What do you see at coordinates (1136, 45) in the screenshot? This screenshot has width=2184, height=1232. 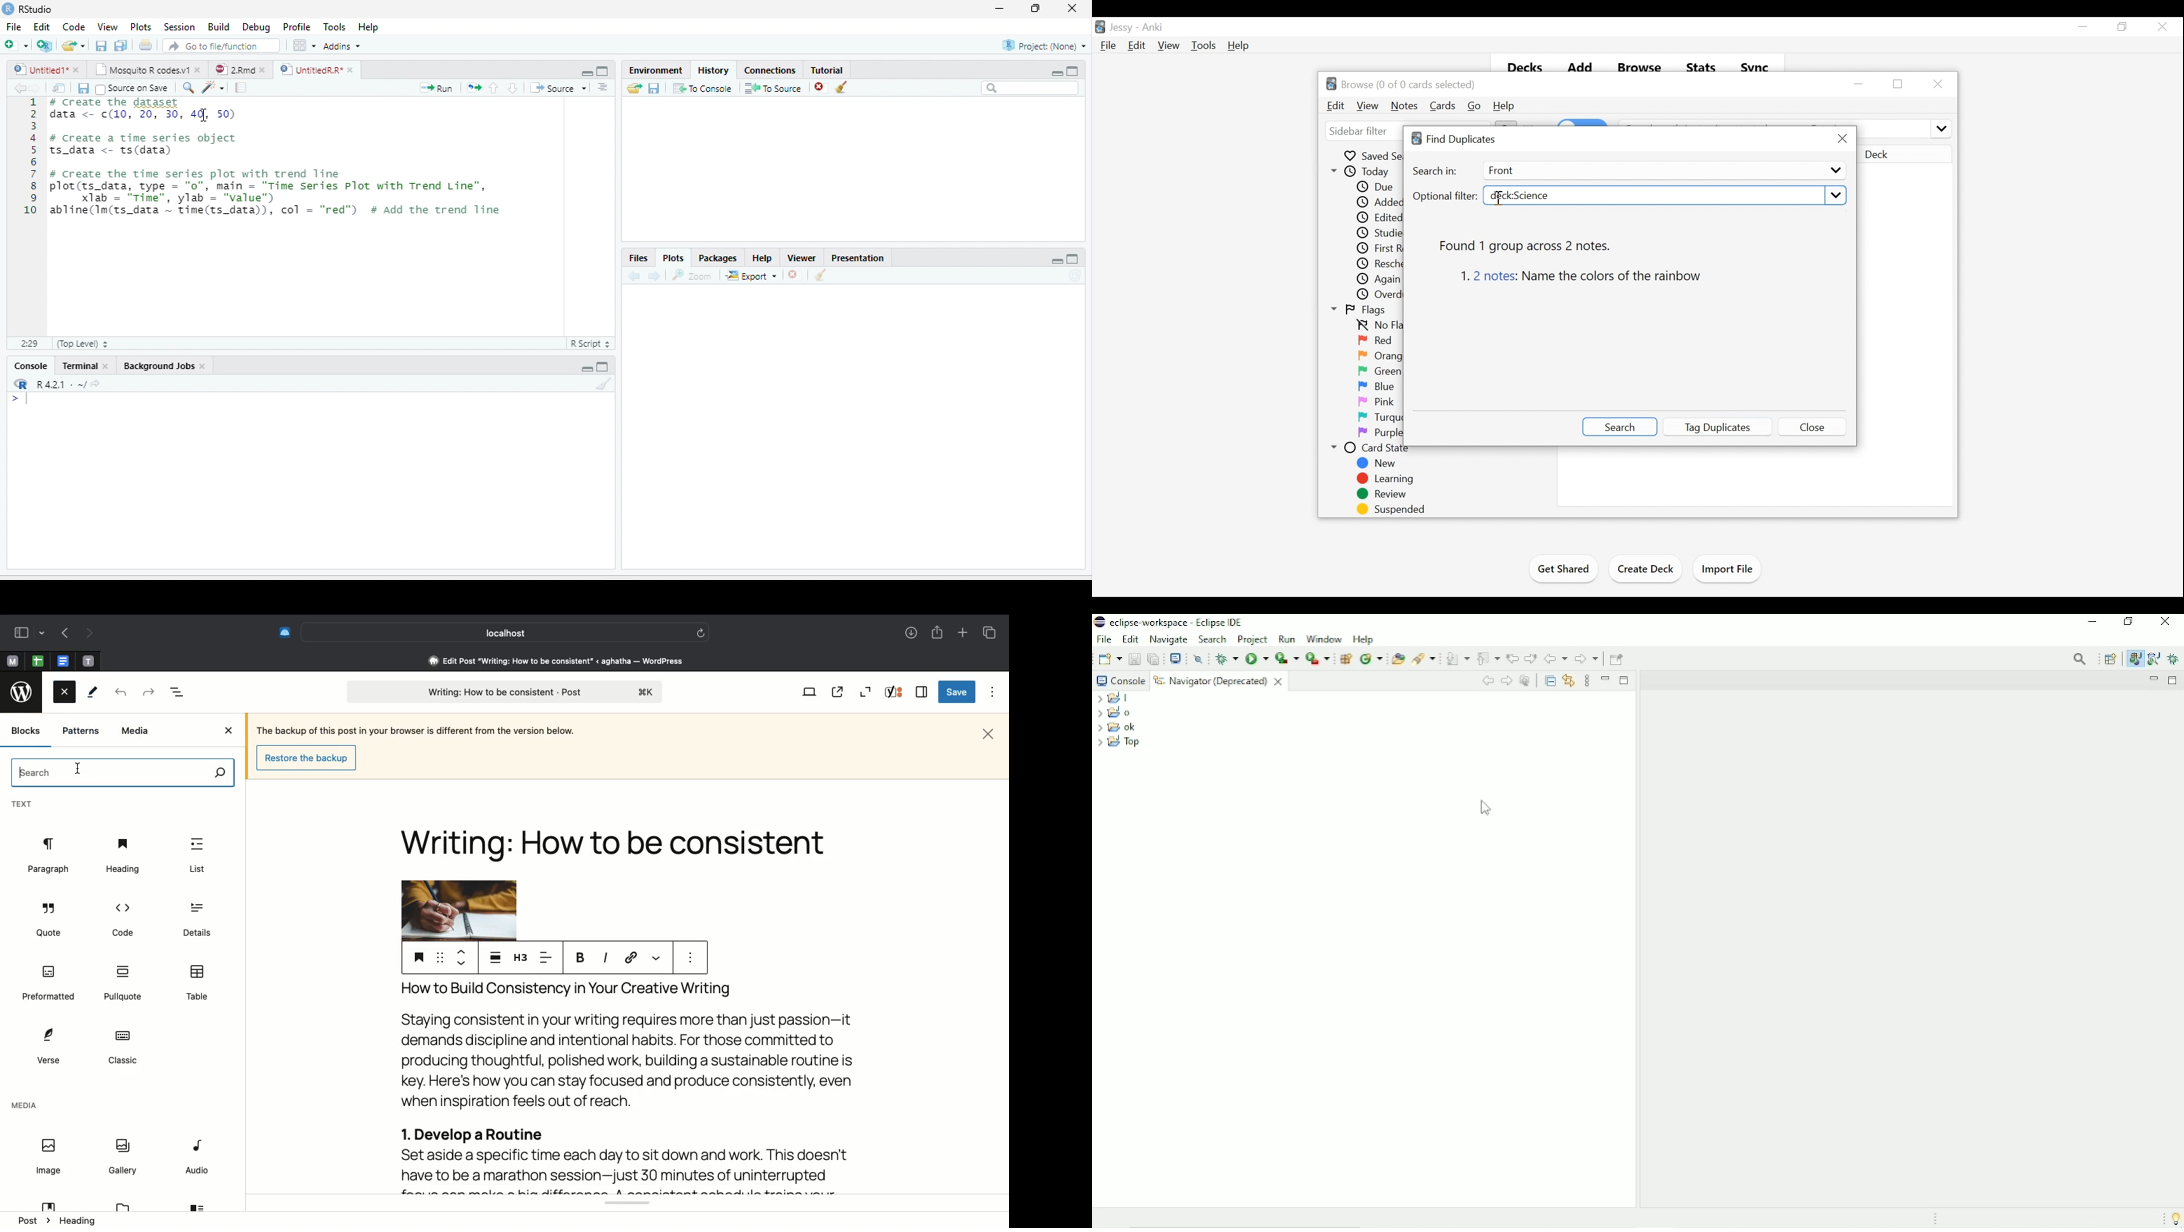 I see `Edit` at bounding box center [1136, 45].